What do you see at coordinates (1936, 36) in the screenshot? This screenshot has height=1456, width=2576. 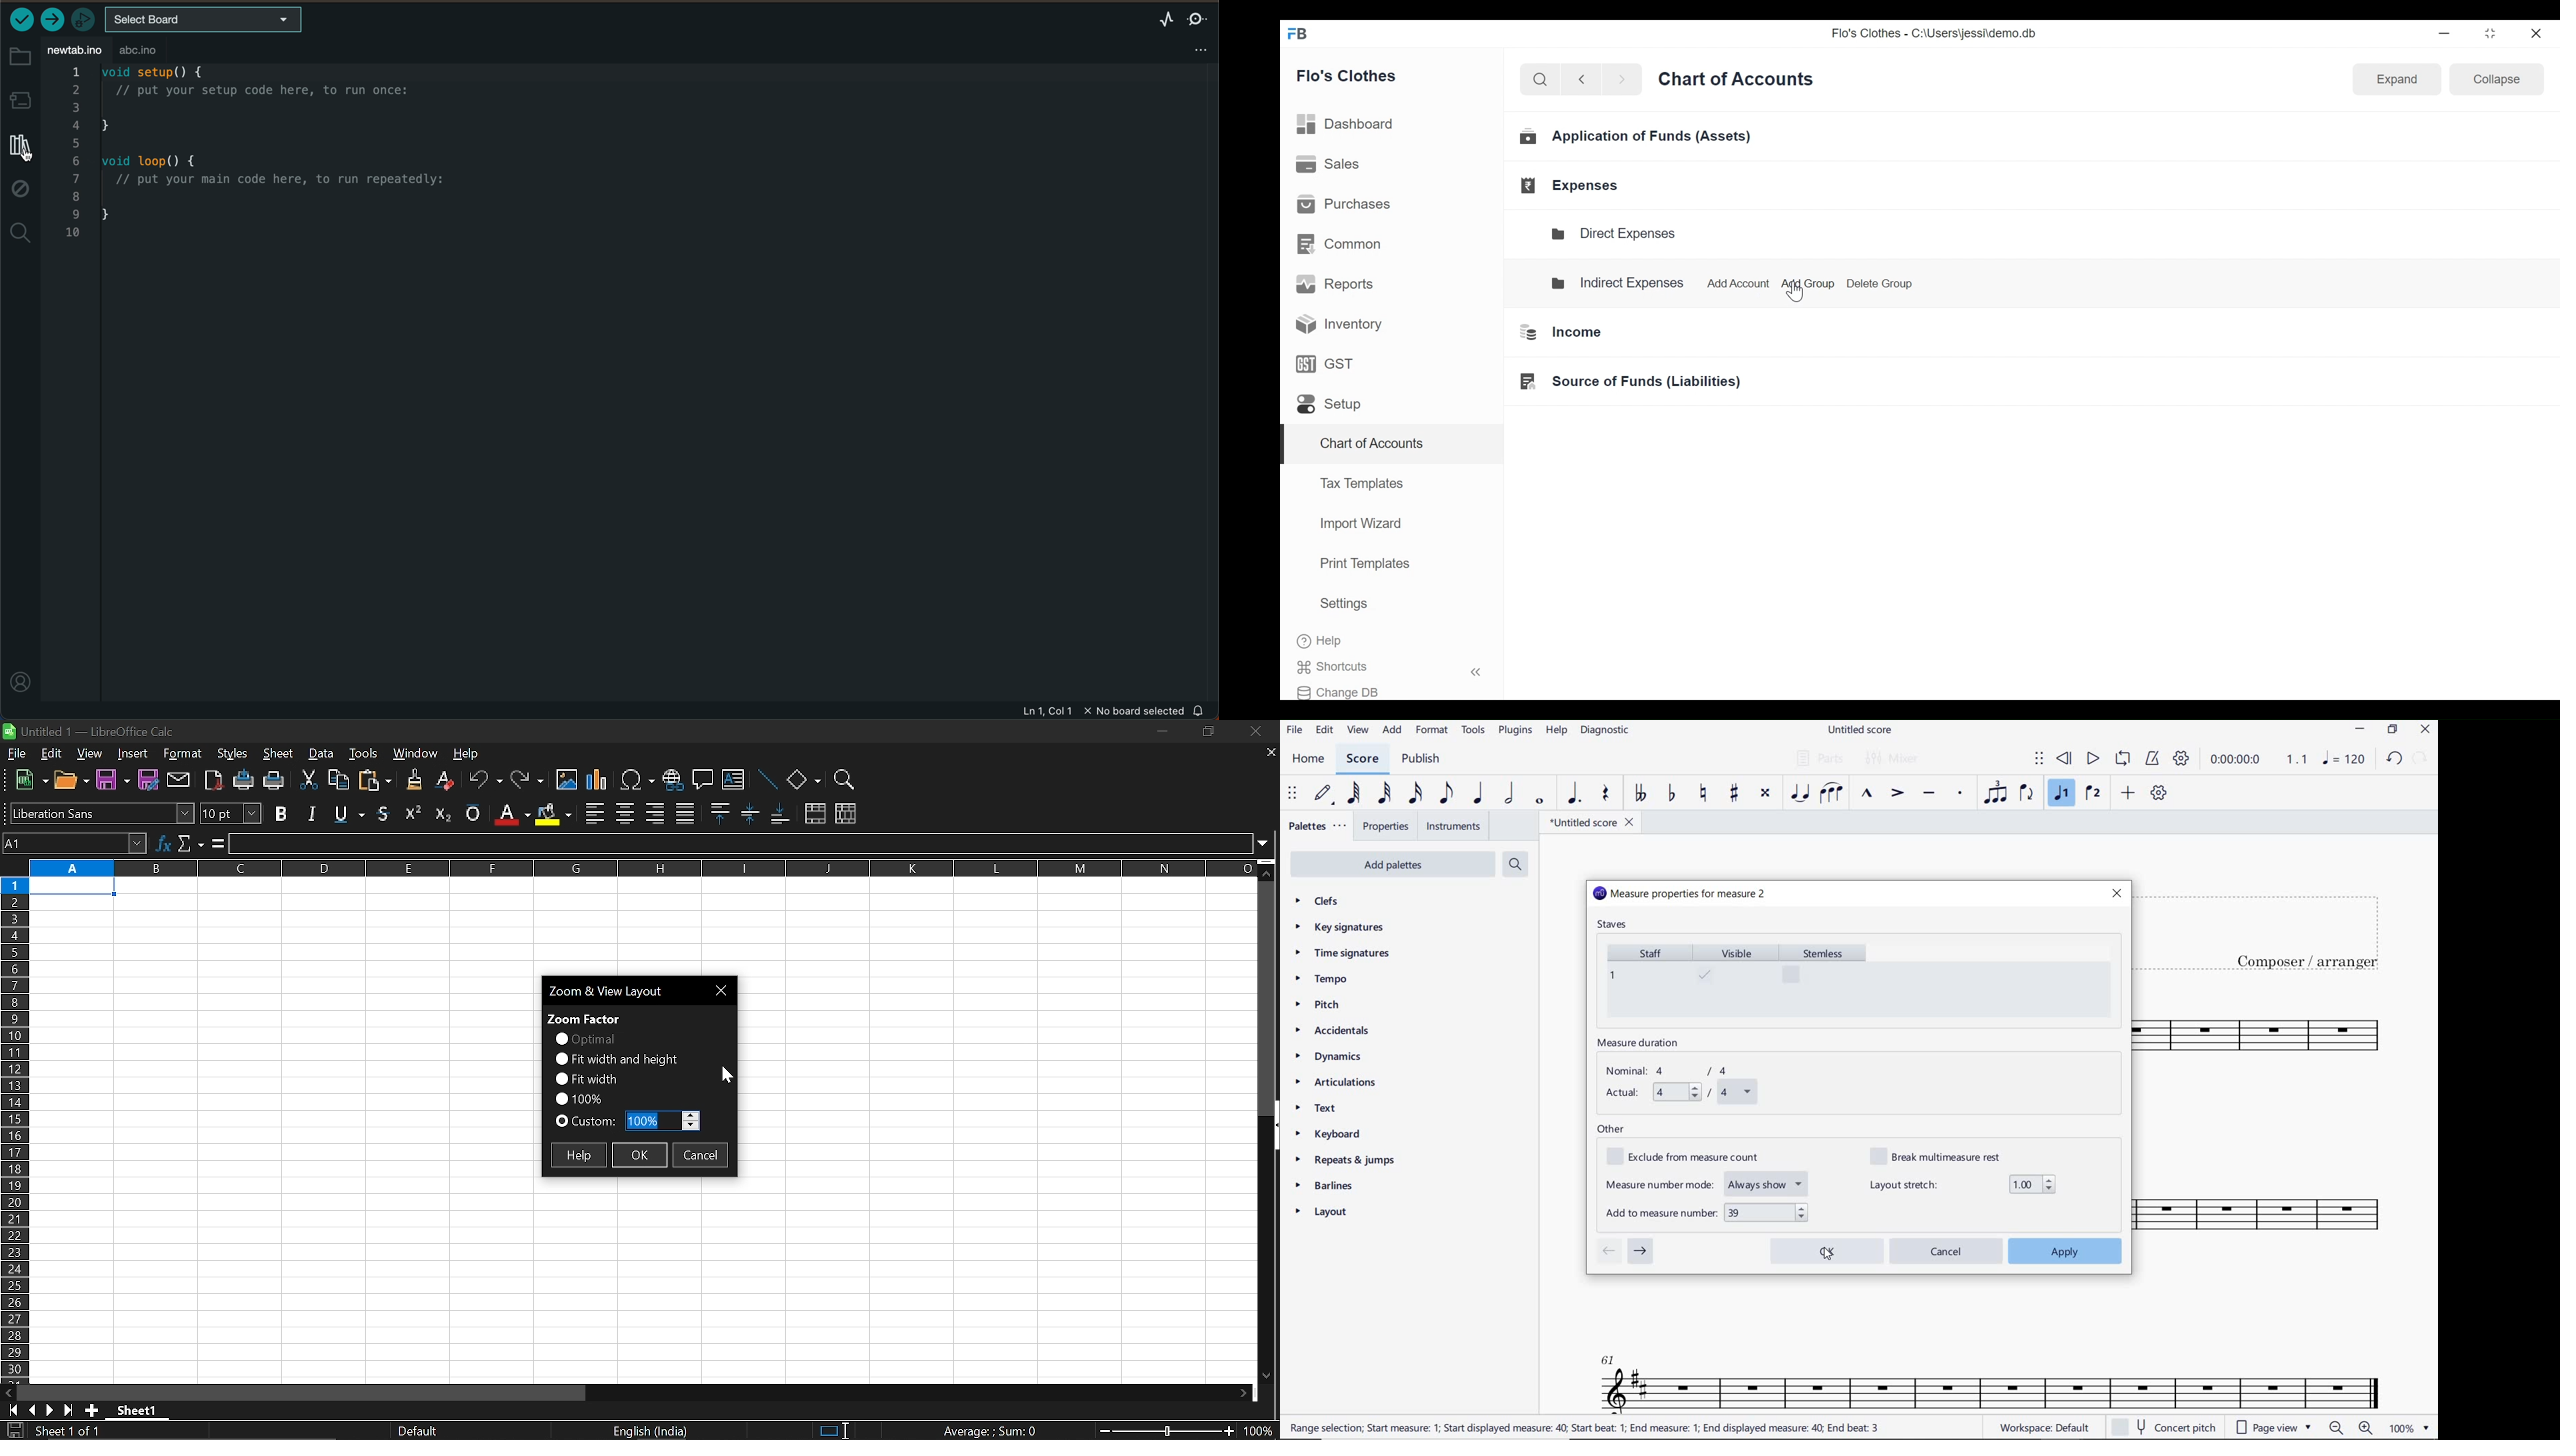 I see `Flo's Clothes - C:\Users\jessi\demo.db` at bounding box center [1936, 36].